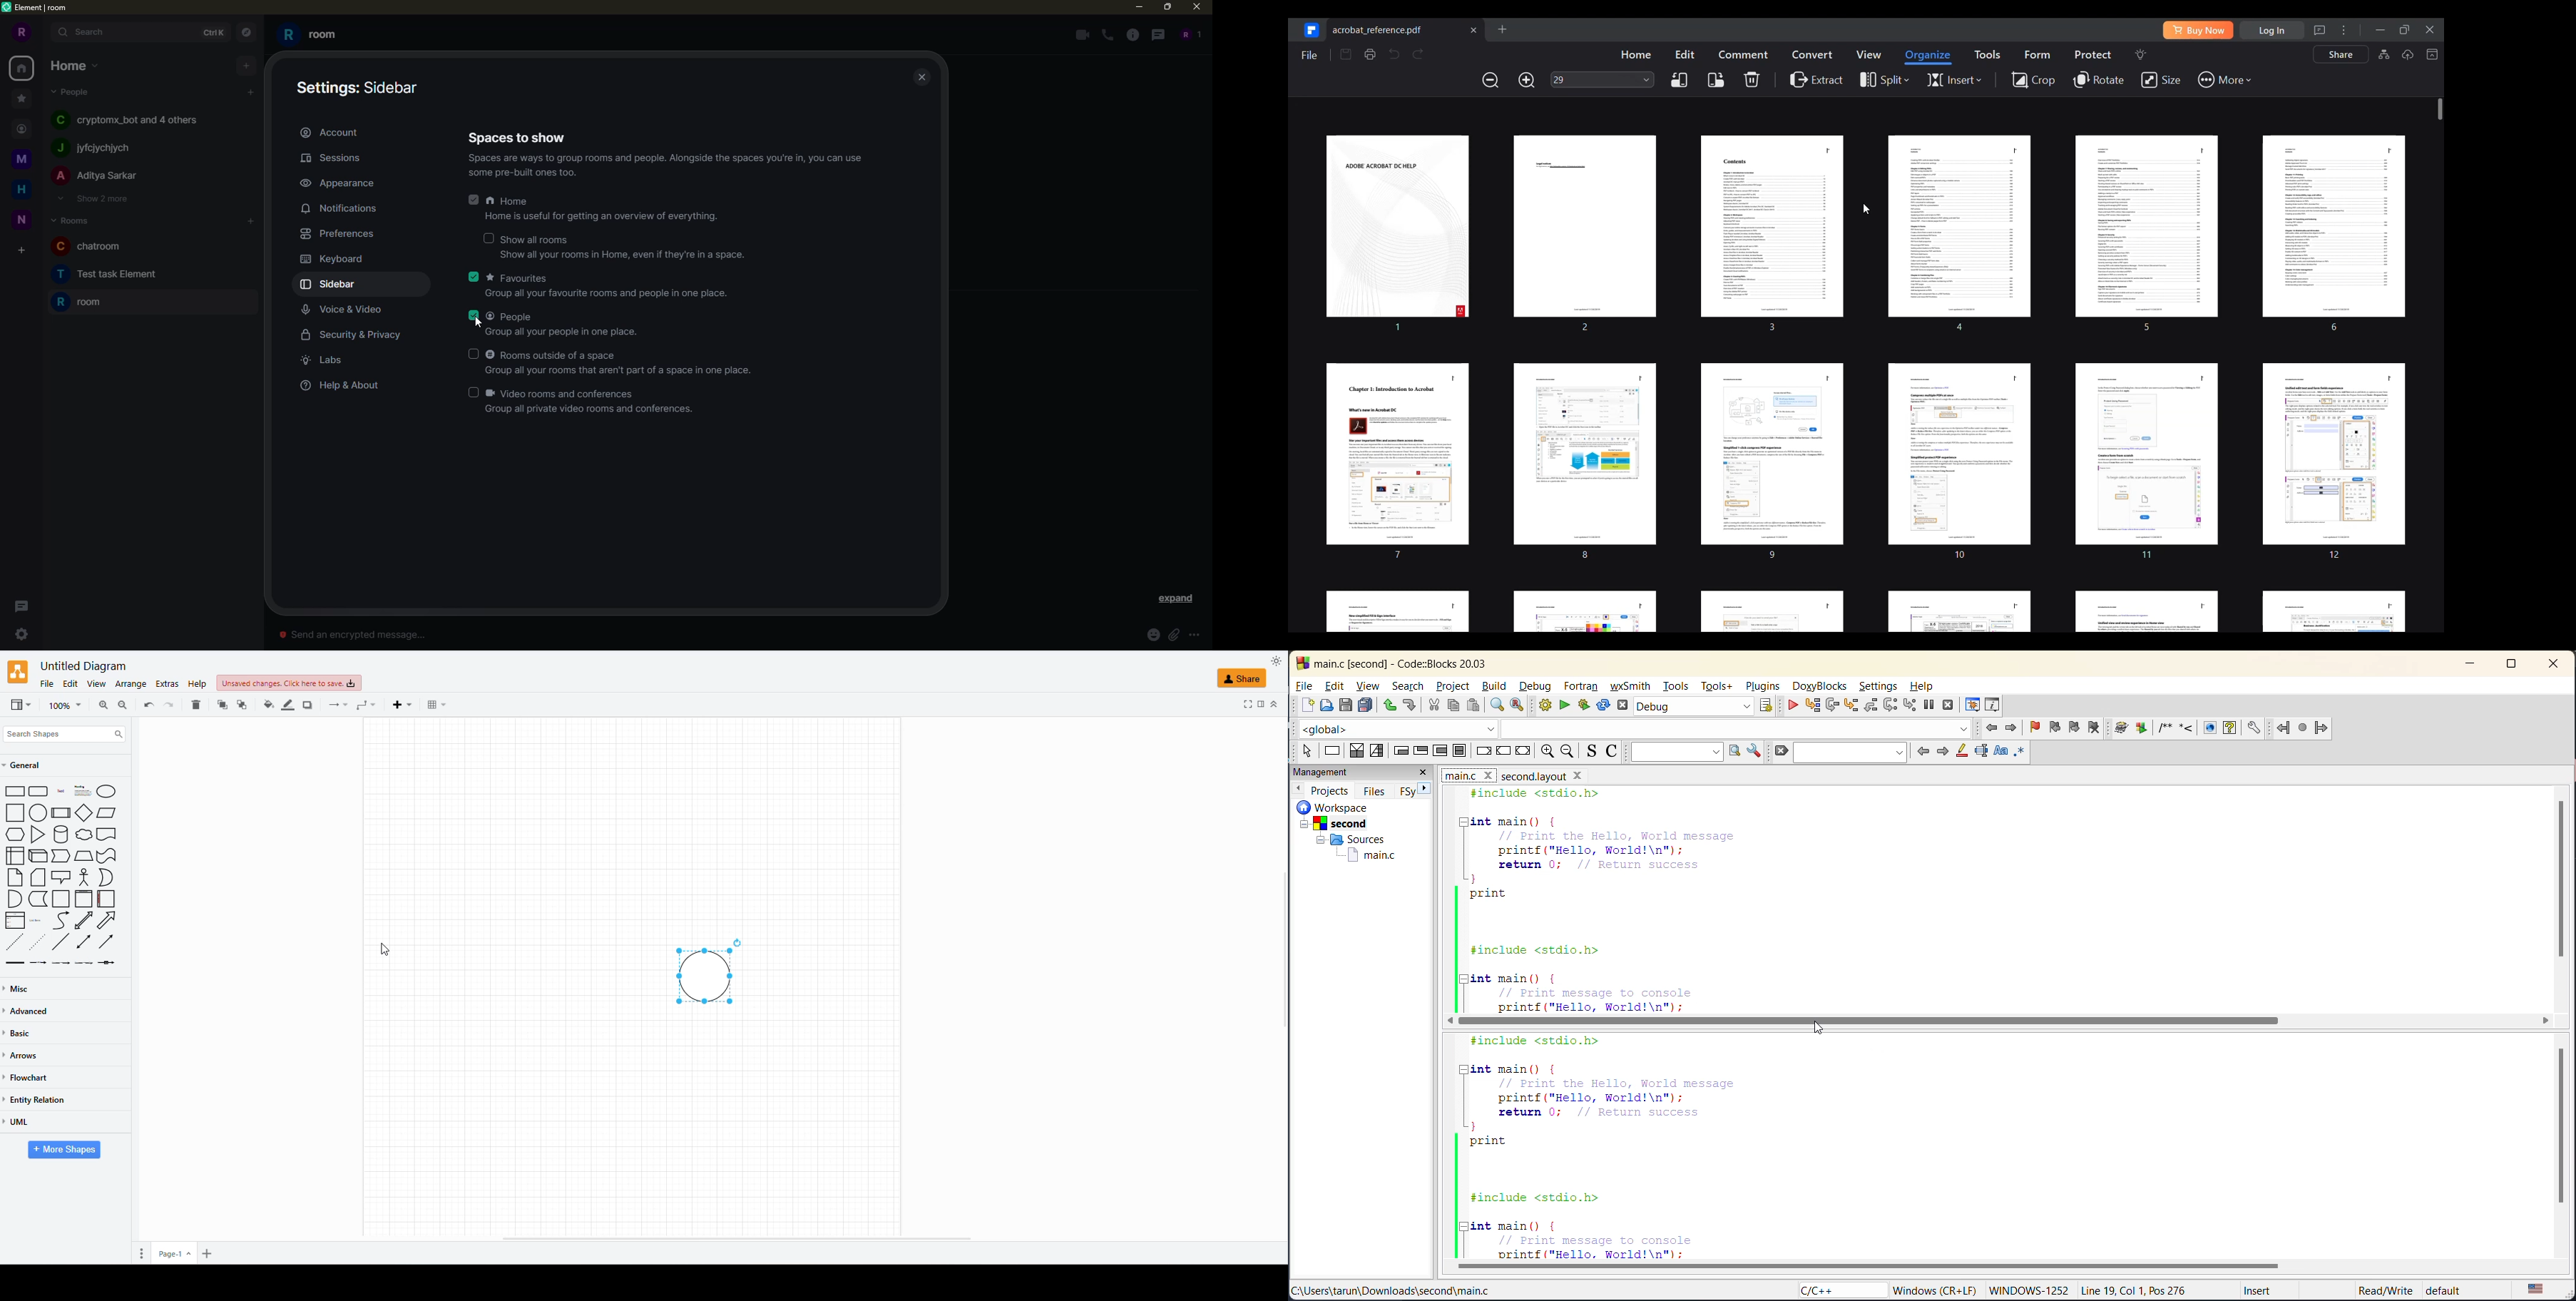 The image size is (2576, 1316). What do you see at coordinates (82, 899) in the screenshot?
I see `CONTAINER` at bounding box center [82, 899].